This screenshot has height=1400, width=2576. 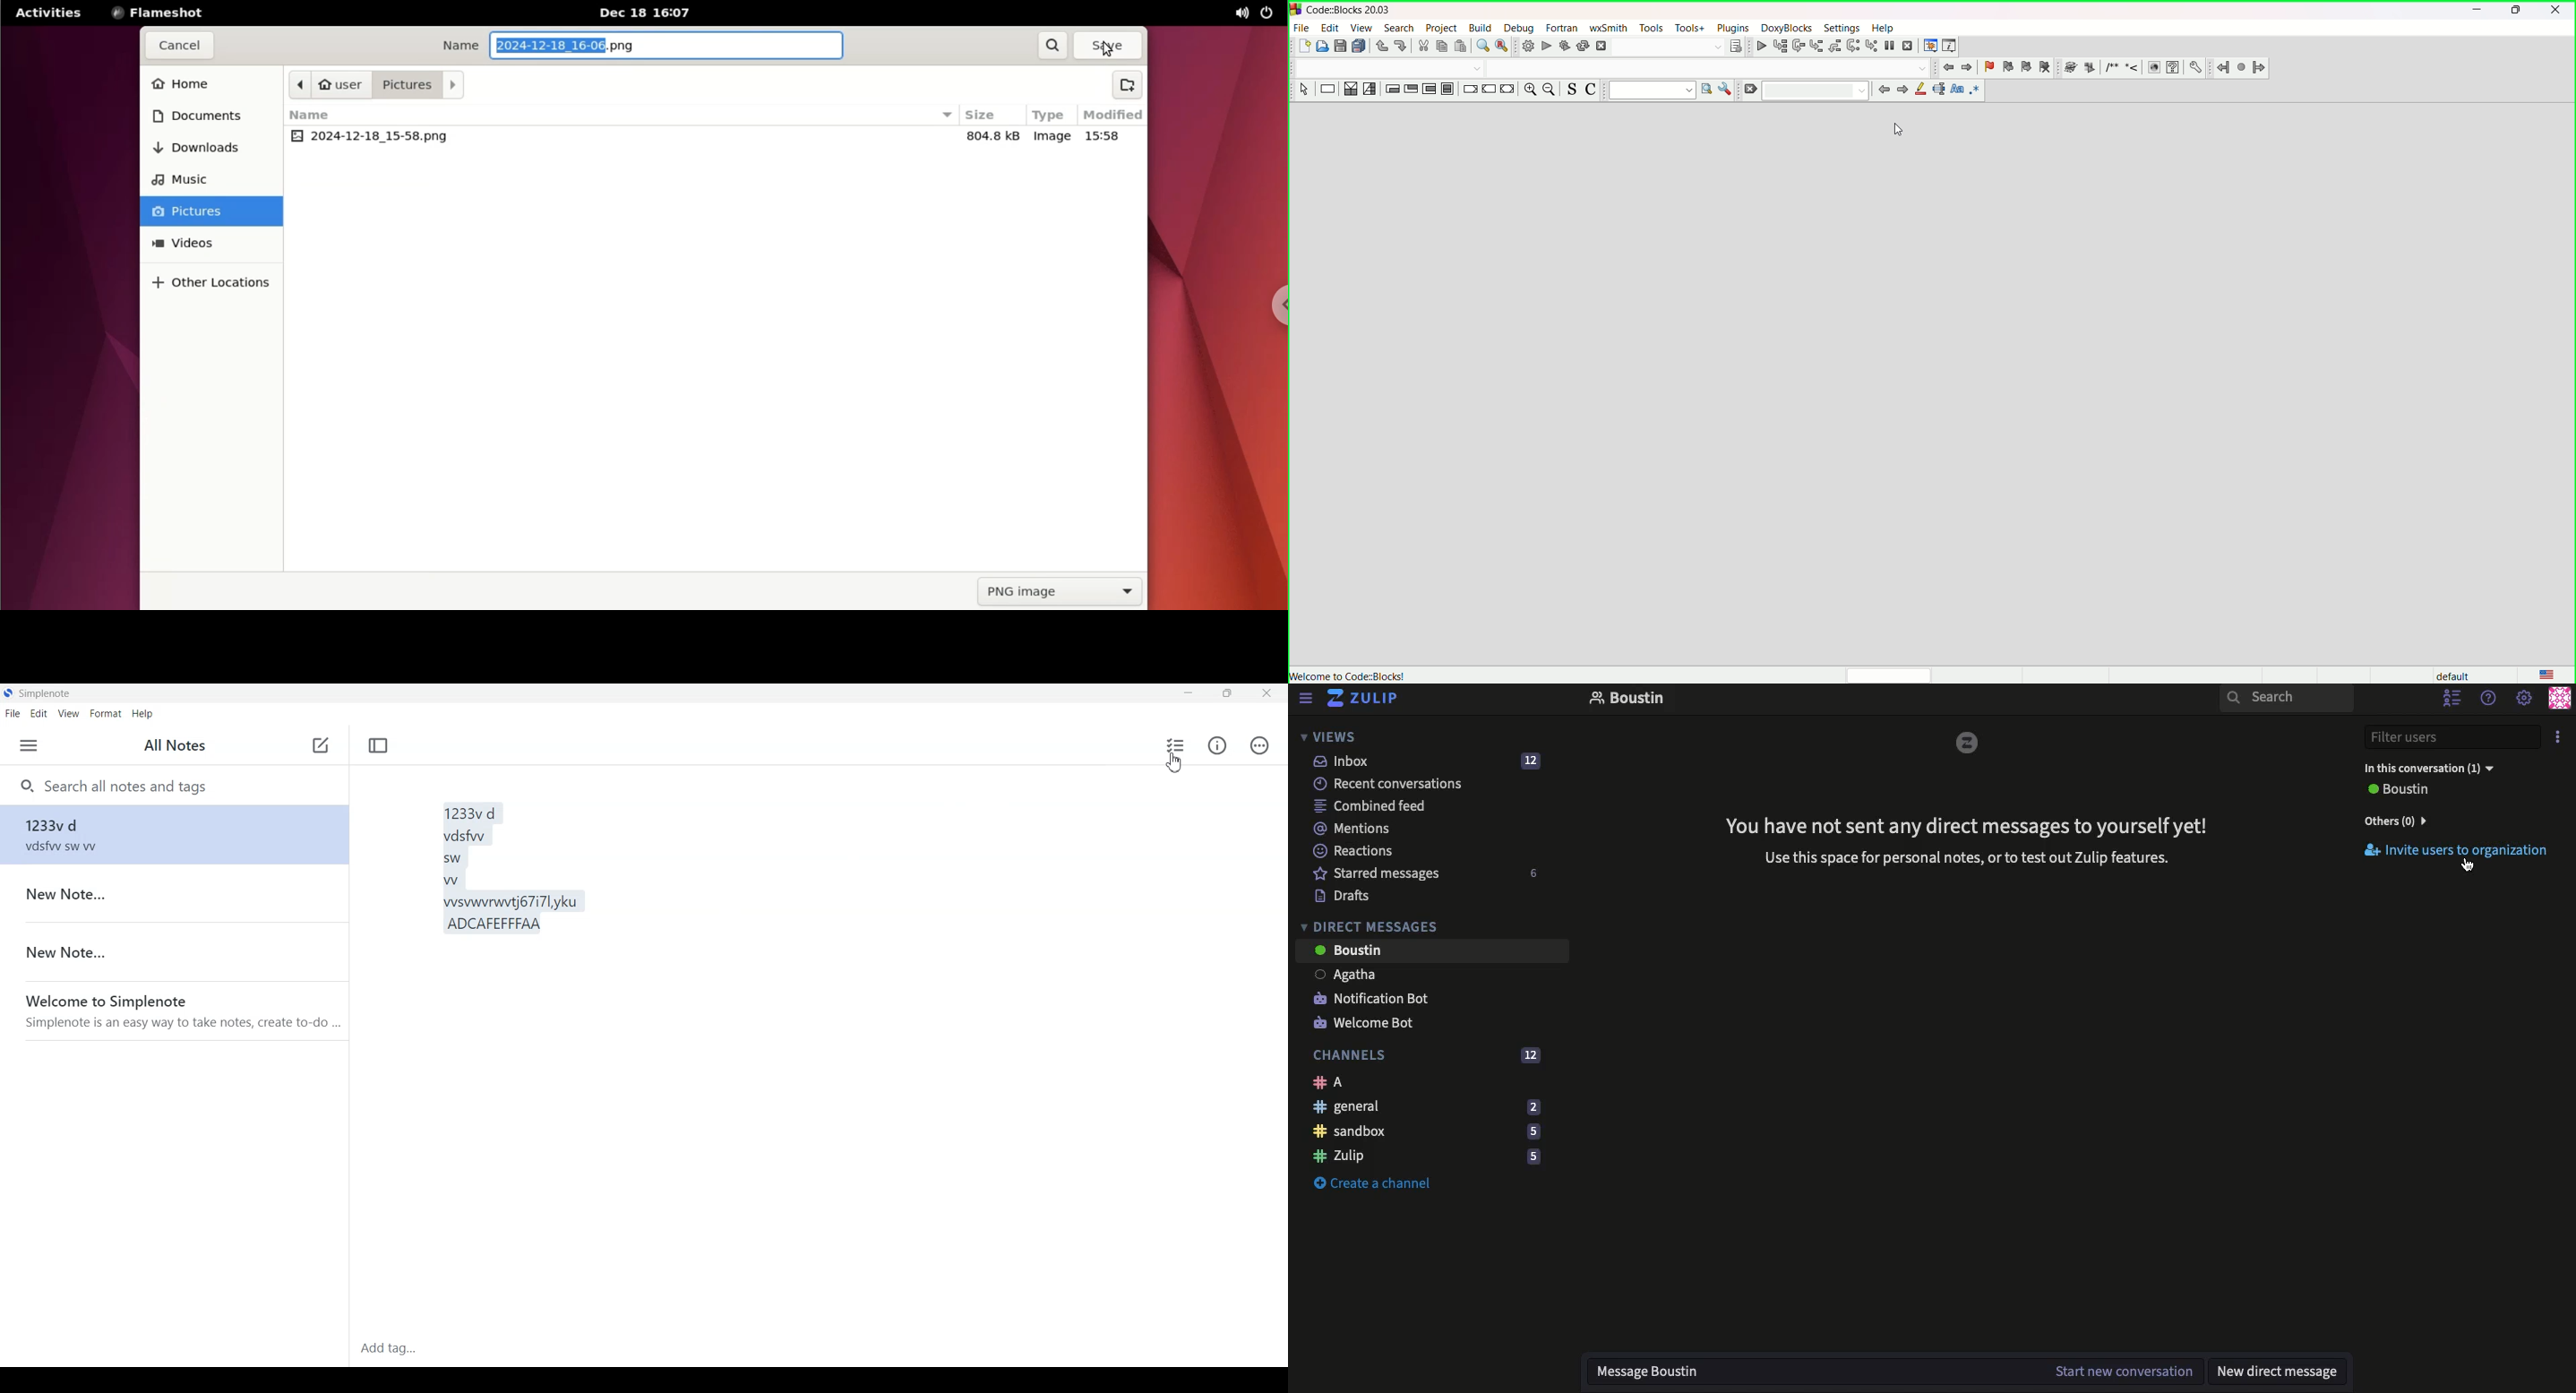 What do you see at coordinates (1303, 91) in the screenshot?
I see `select` at bounding box center [1303, 91].